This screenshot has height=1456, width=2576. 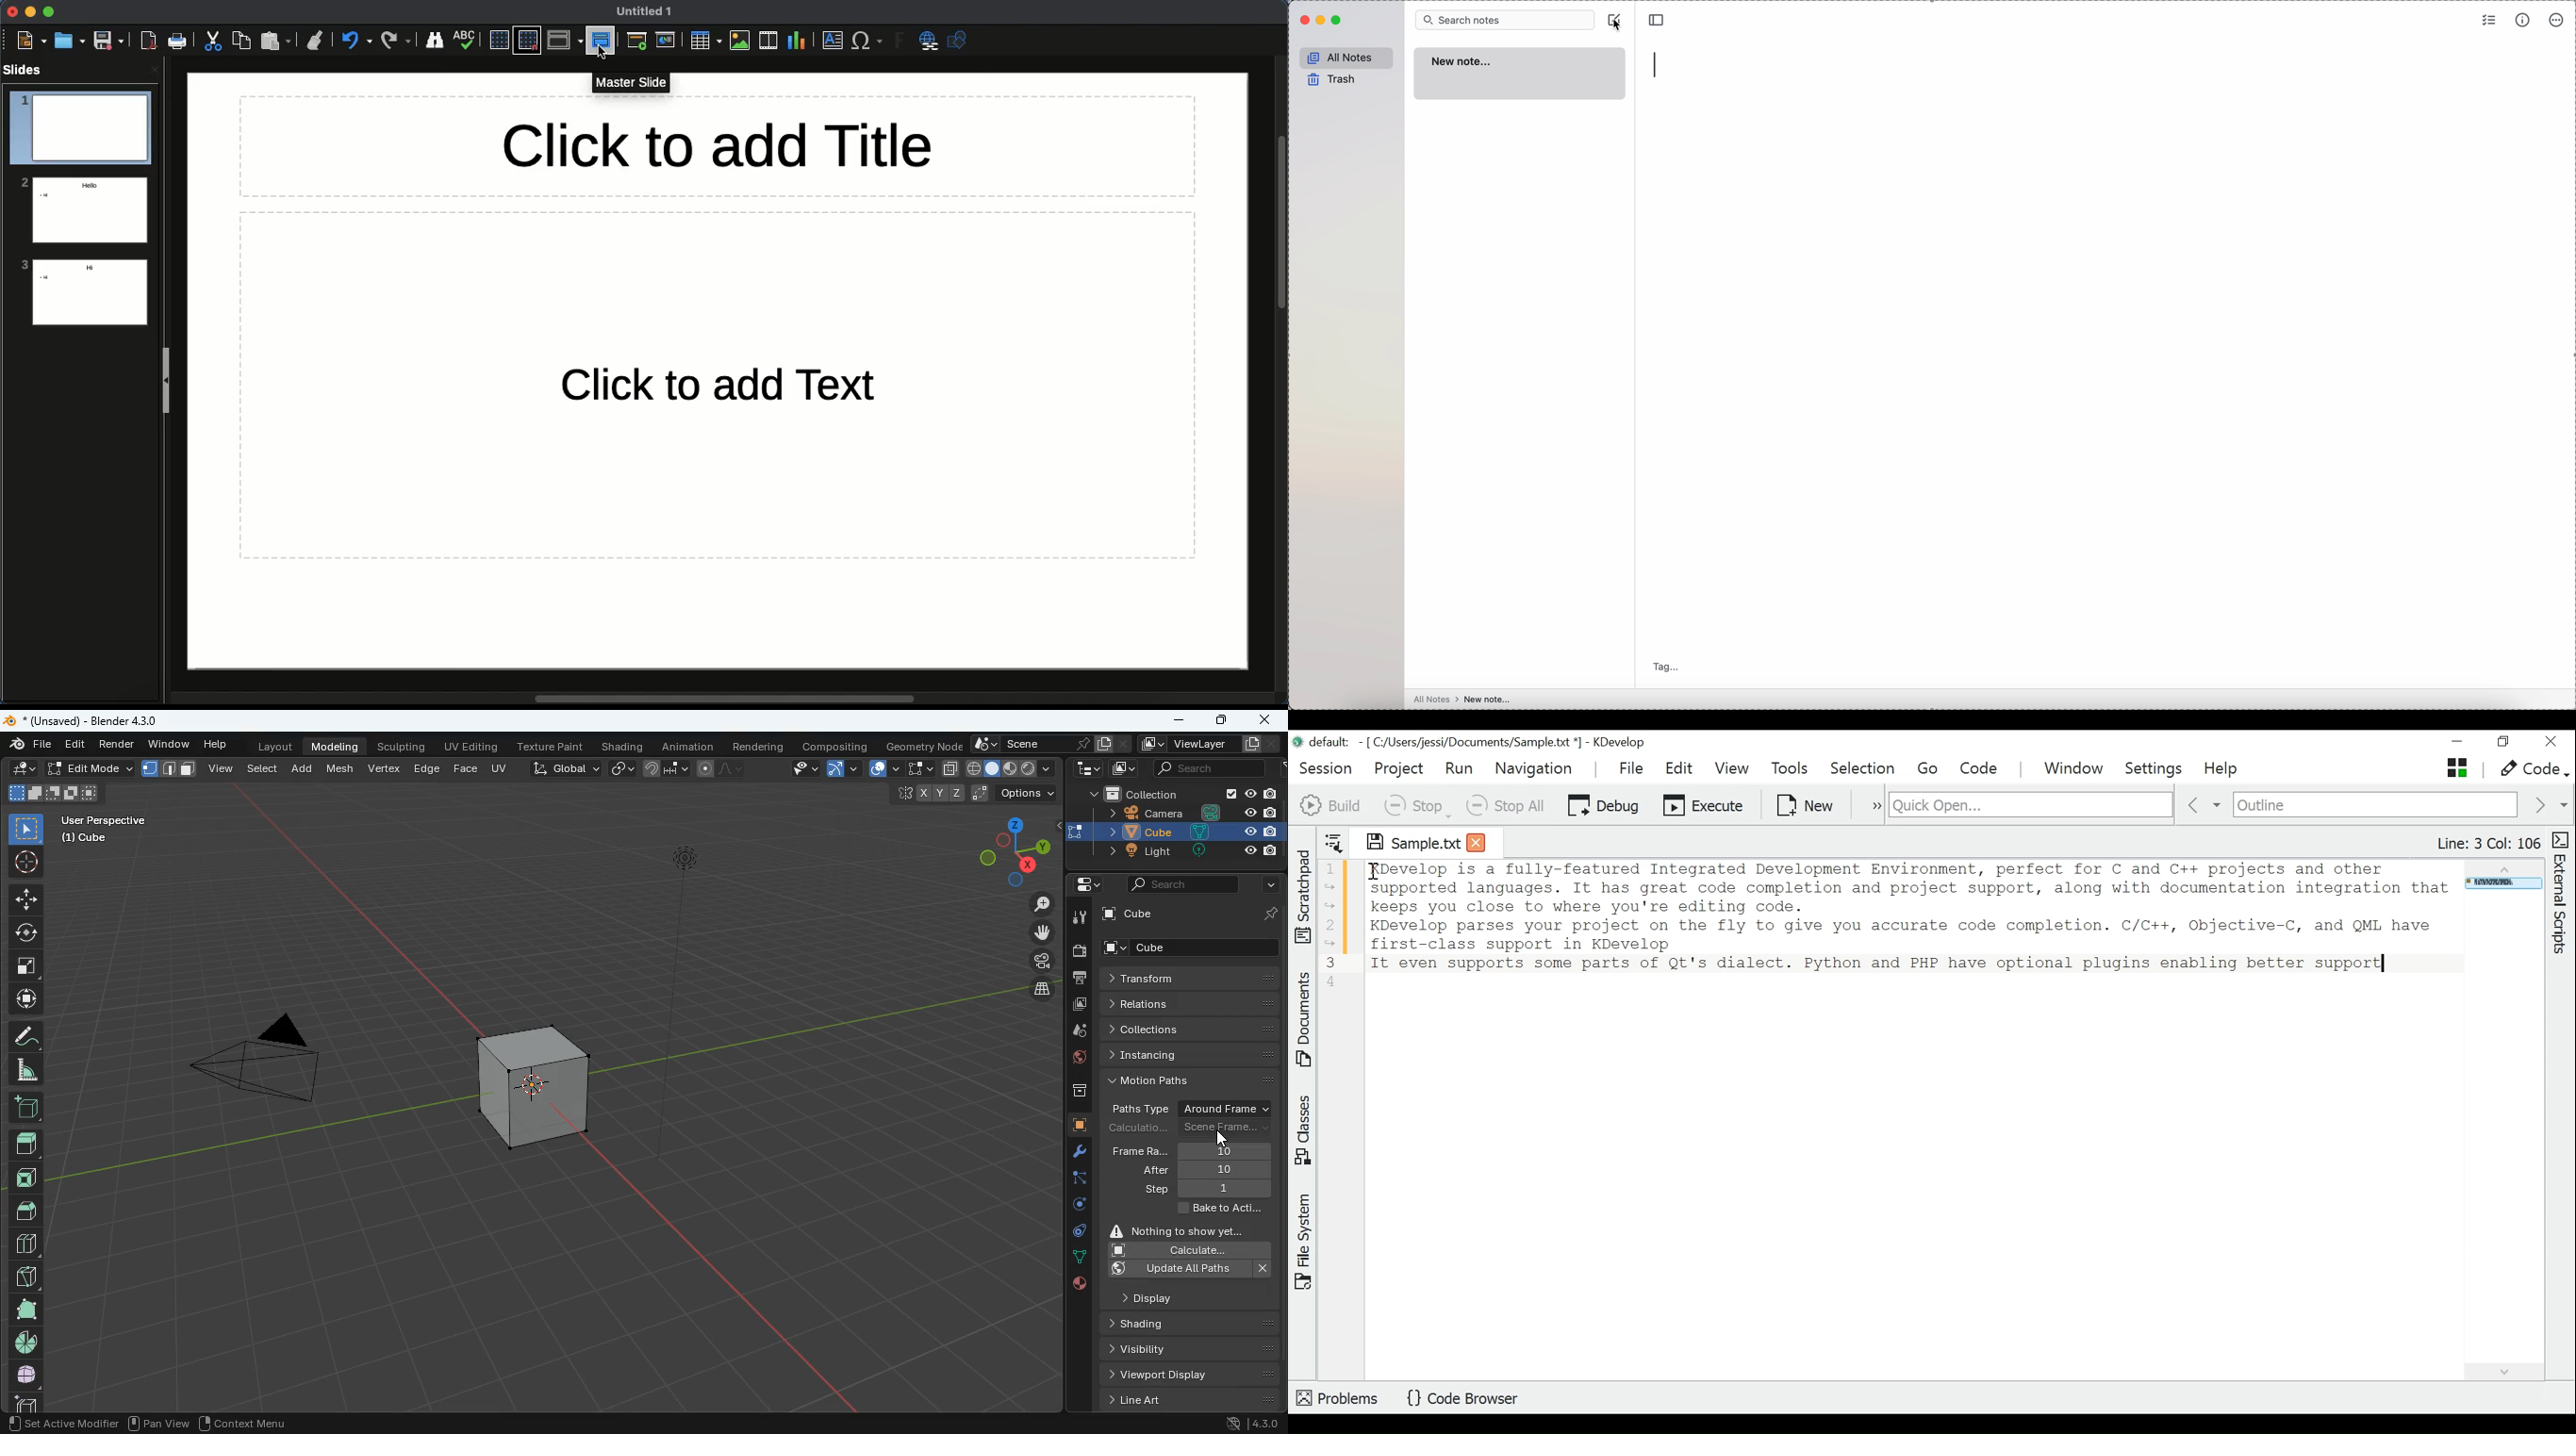 What do you see at coordinates (631, 81) in the screenshot?
I see `Master slide` at bounding box center [631, 81].